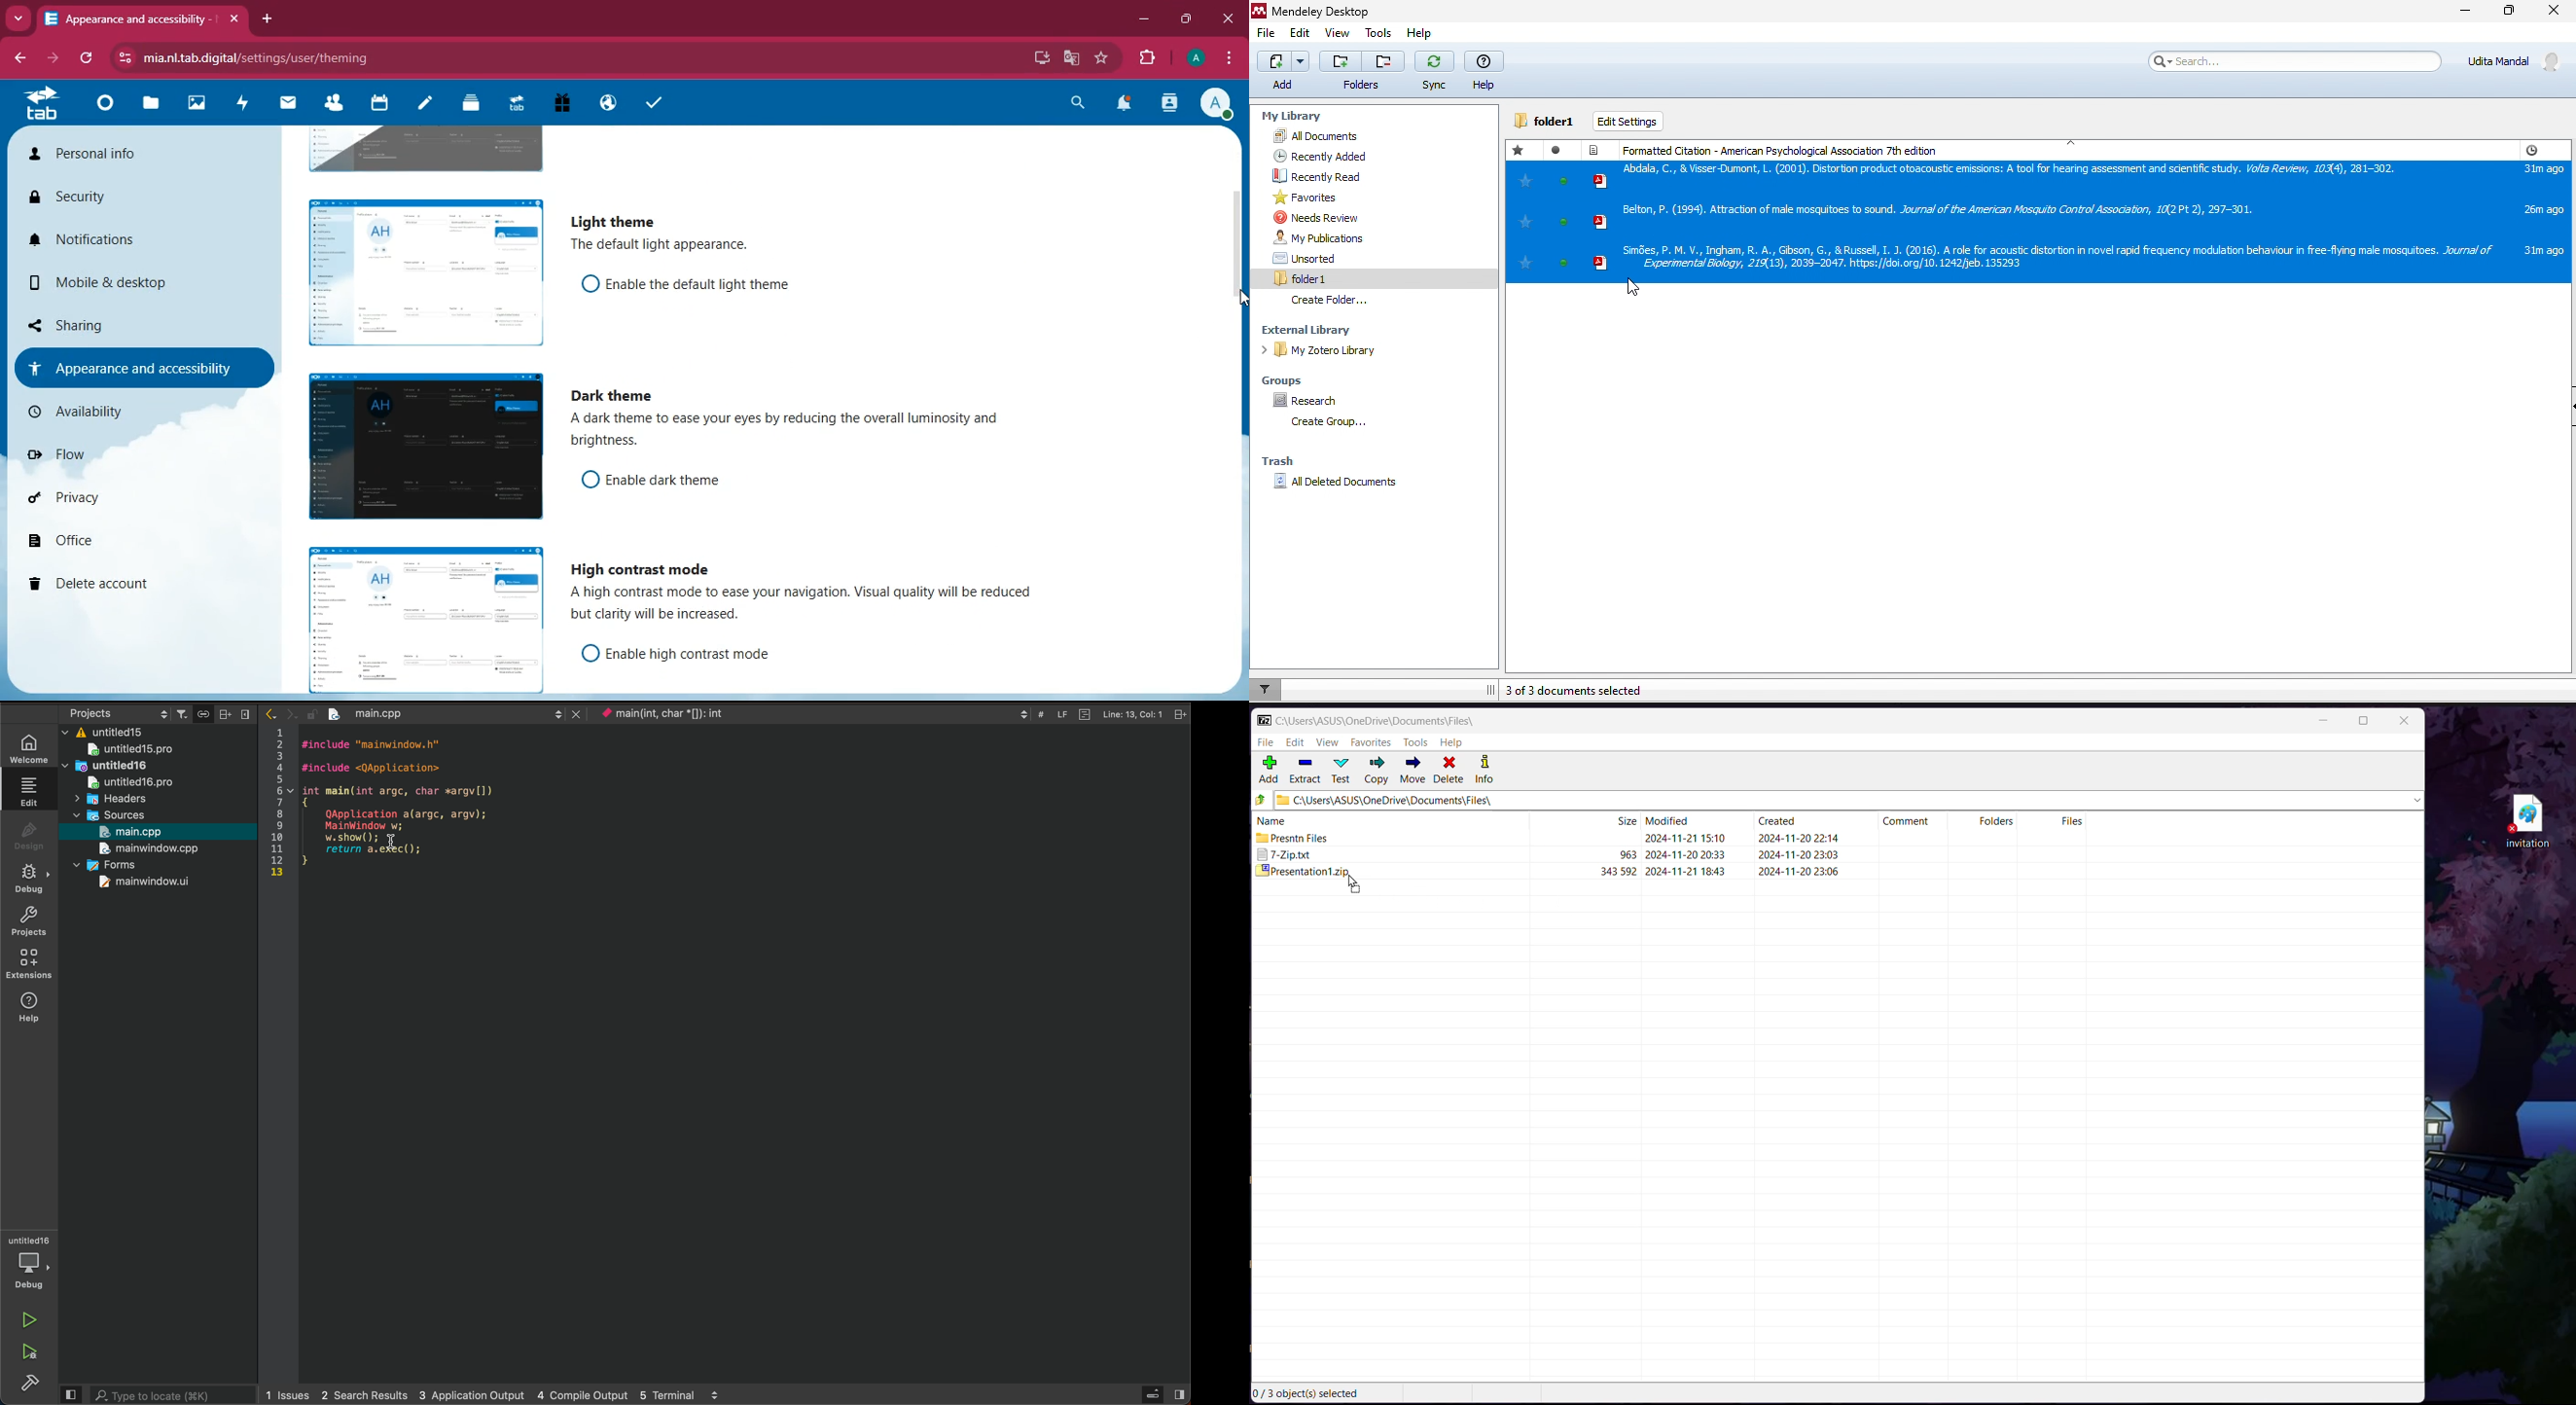 This screenshot has height=1428, width=2576. What do you see at coordinates (112, 325) in the screenshot?
I see `sharing` at bounding box center [112, 325].